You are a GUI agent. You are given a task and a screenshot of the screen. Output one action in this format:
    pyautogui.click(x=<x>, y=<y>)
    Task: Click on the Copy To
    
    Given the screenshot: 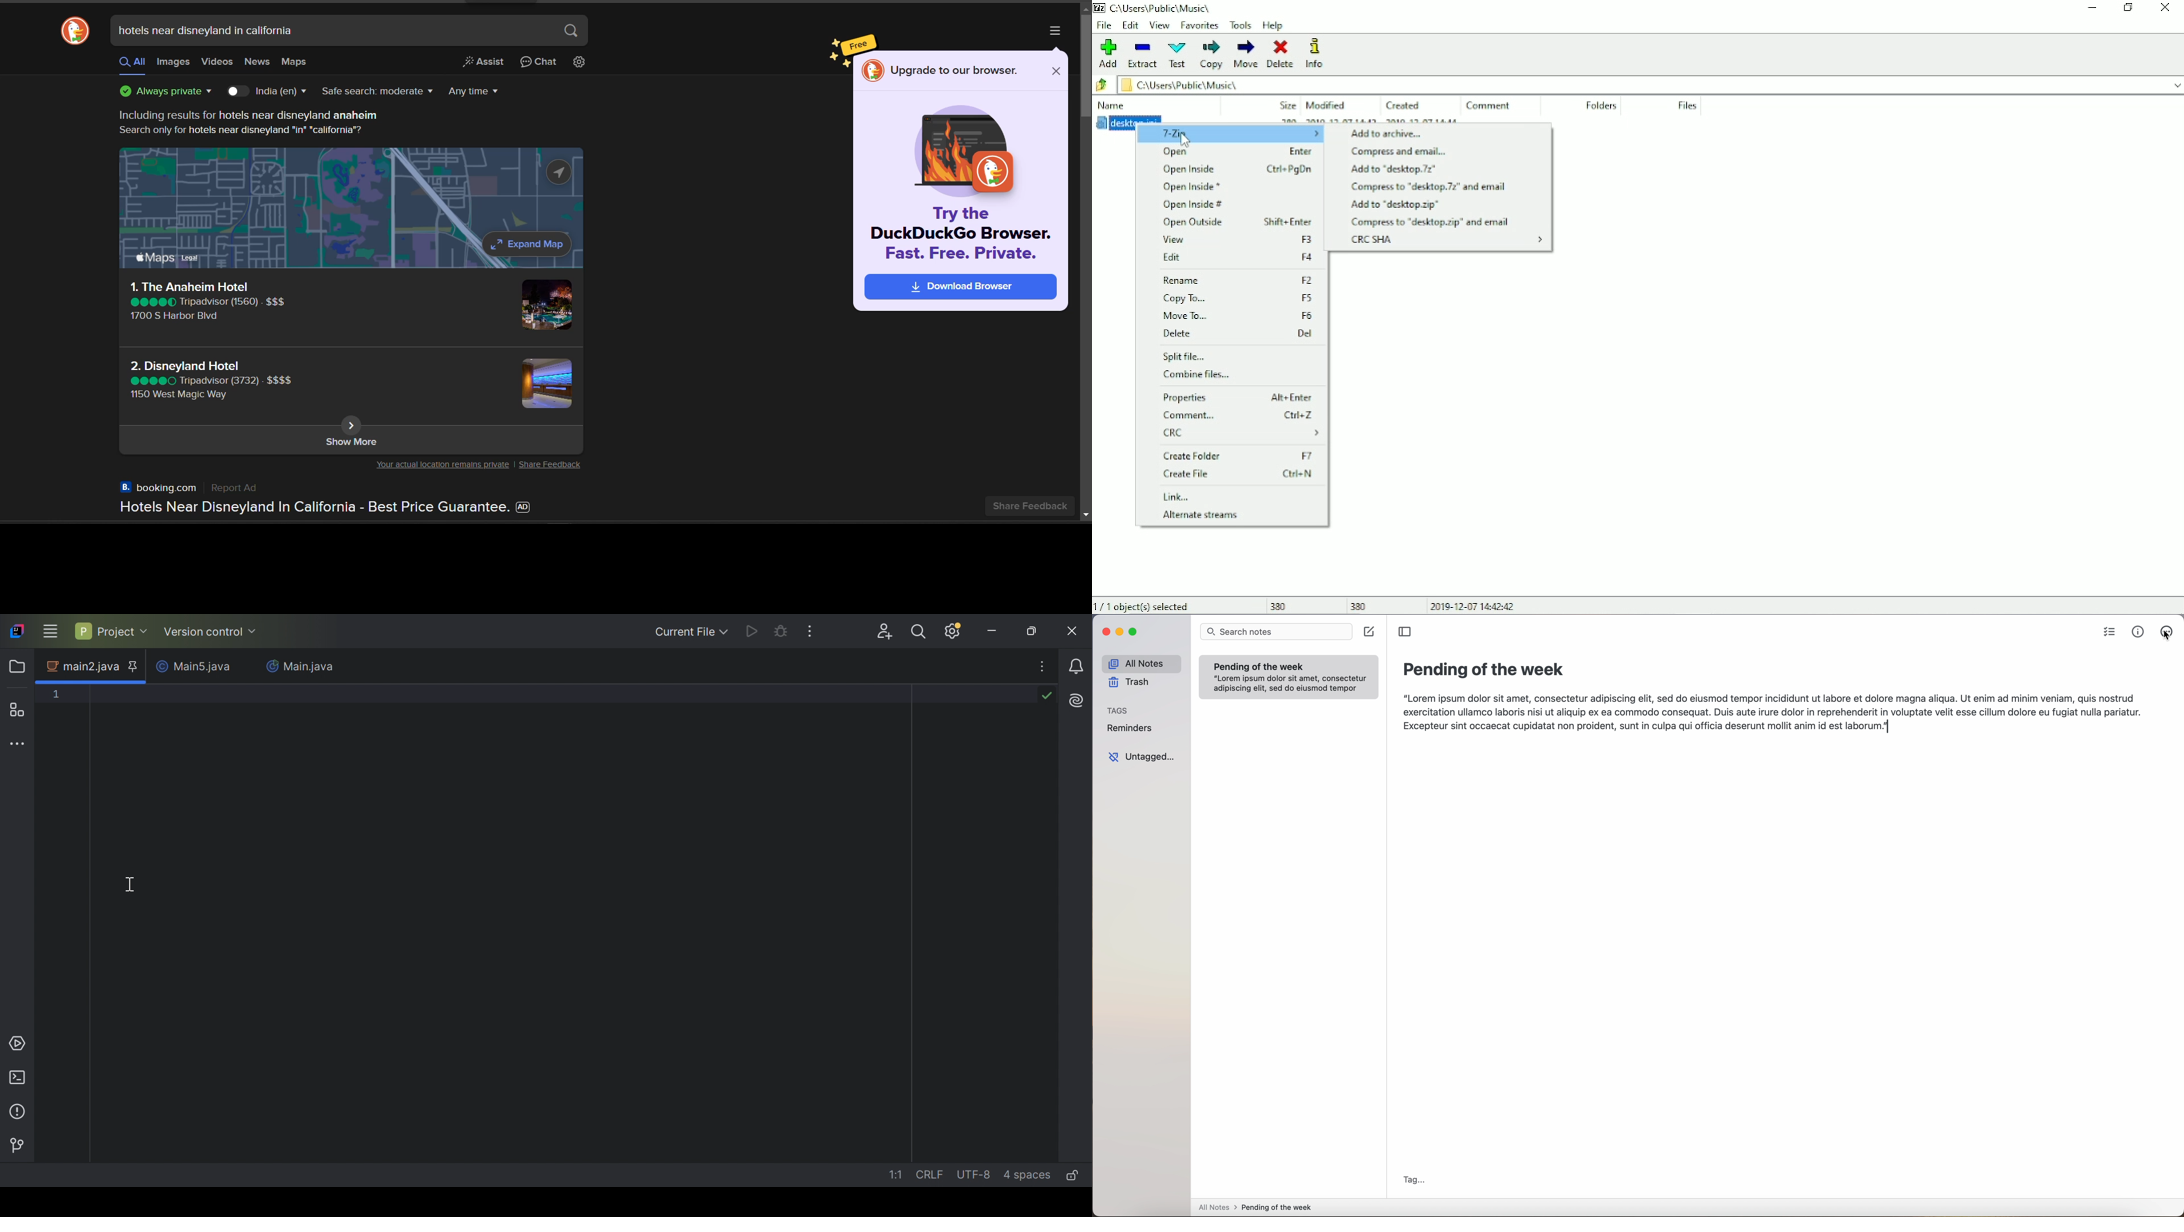 What is the action you would take?
    pyautogui.click(x=1237, y=299)
    